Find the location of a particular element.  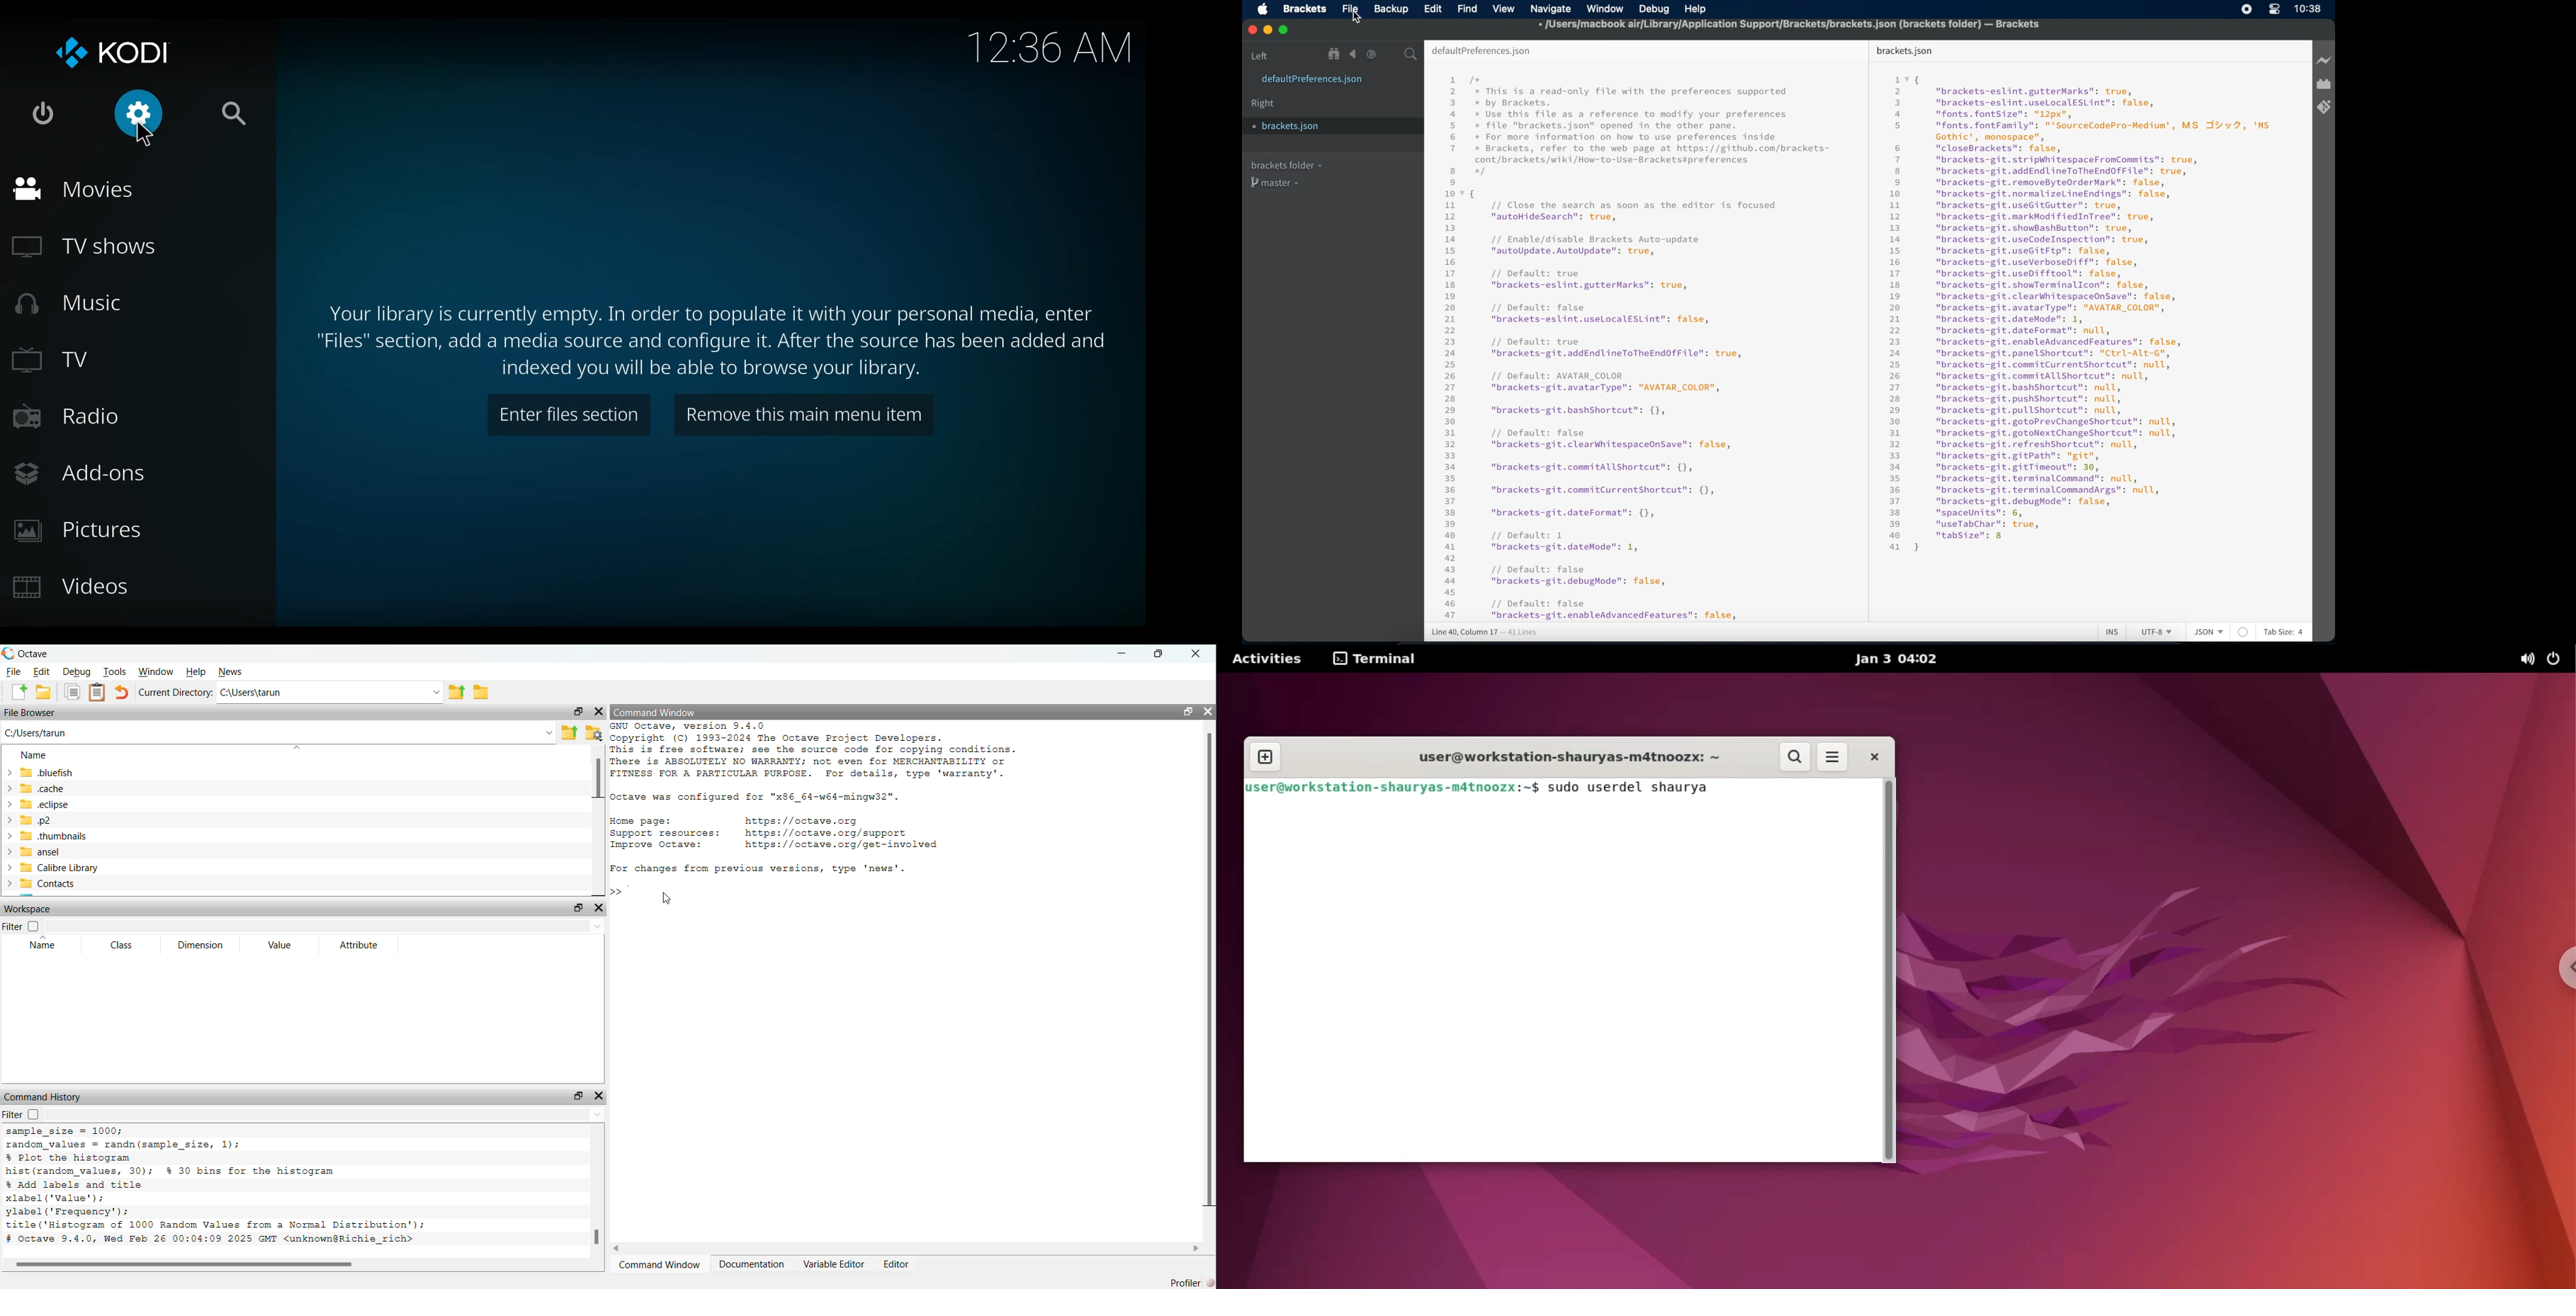

Movies is located at coordinates (76, 191).